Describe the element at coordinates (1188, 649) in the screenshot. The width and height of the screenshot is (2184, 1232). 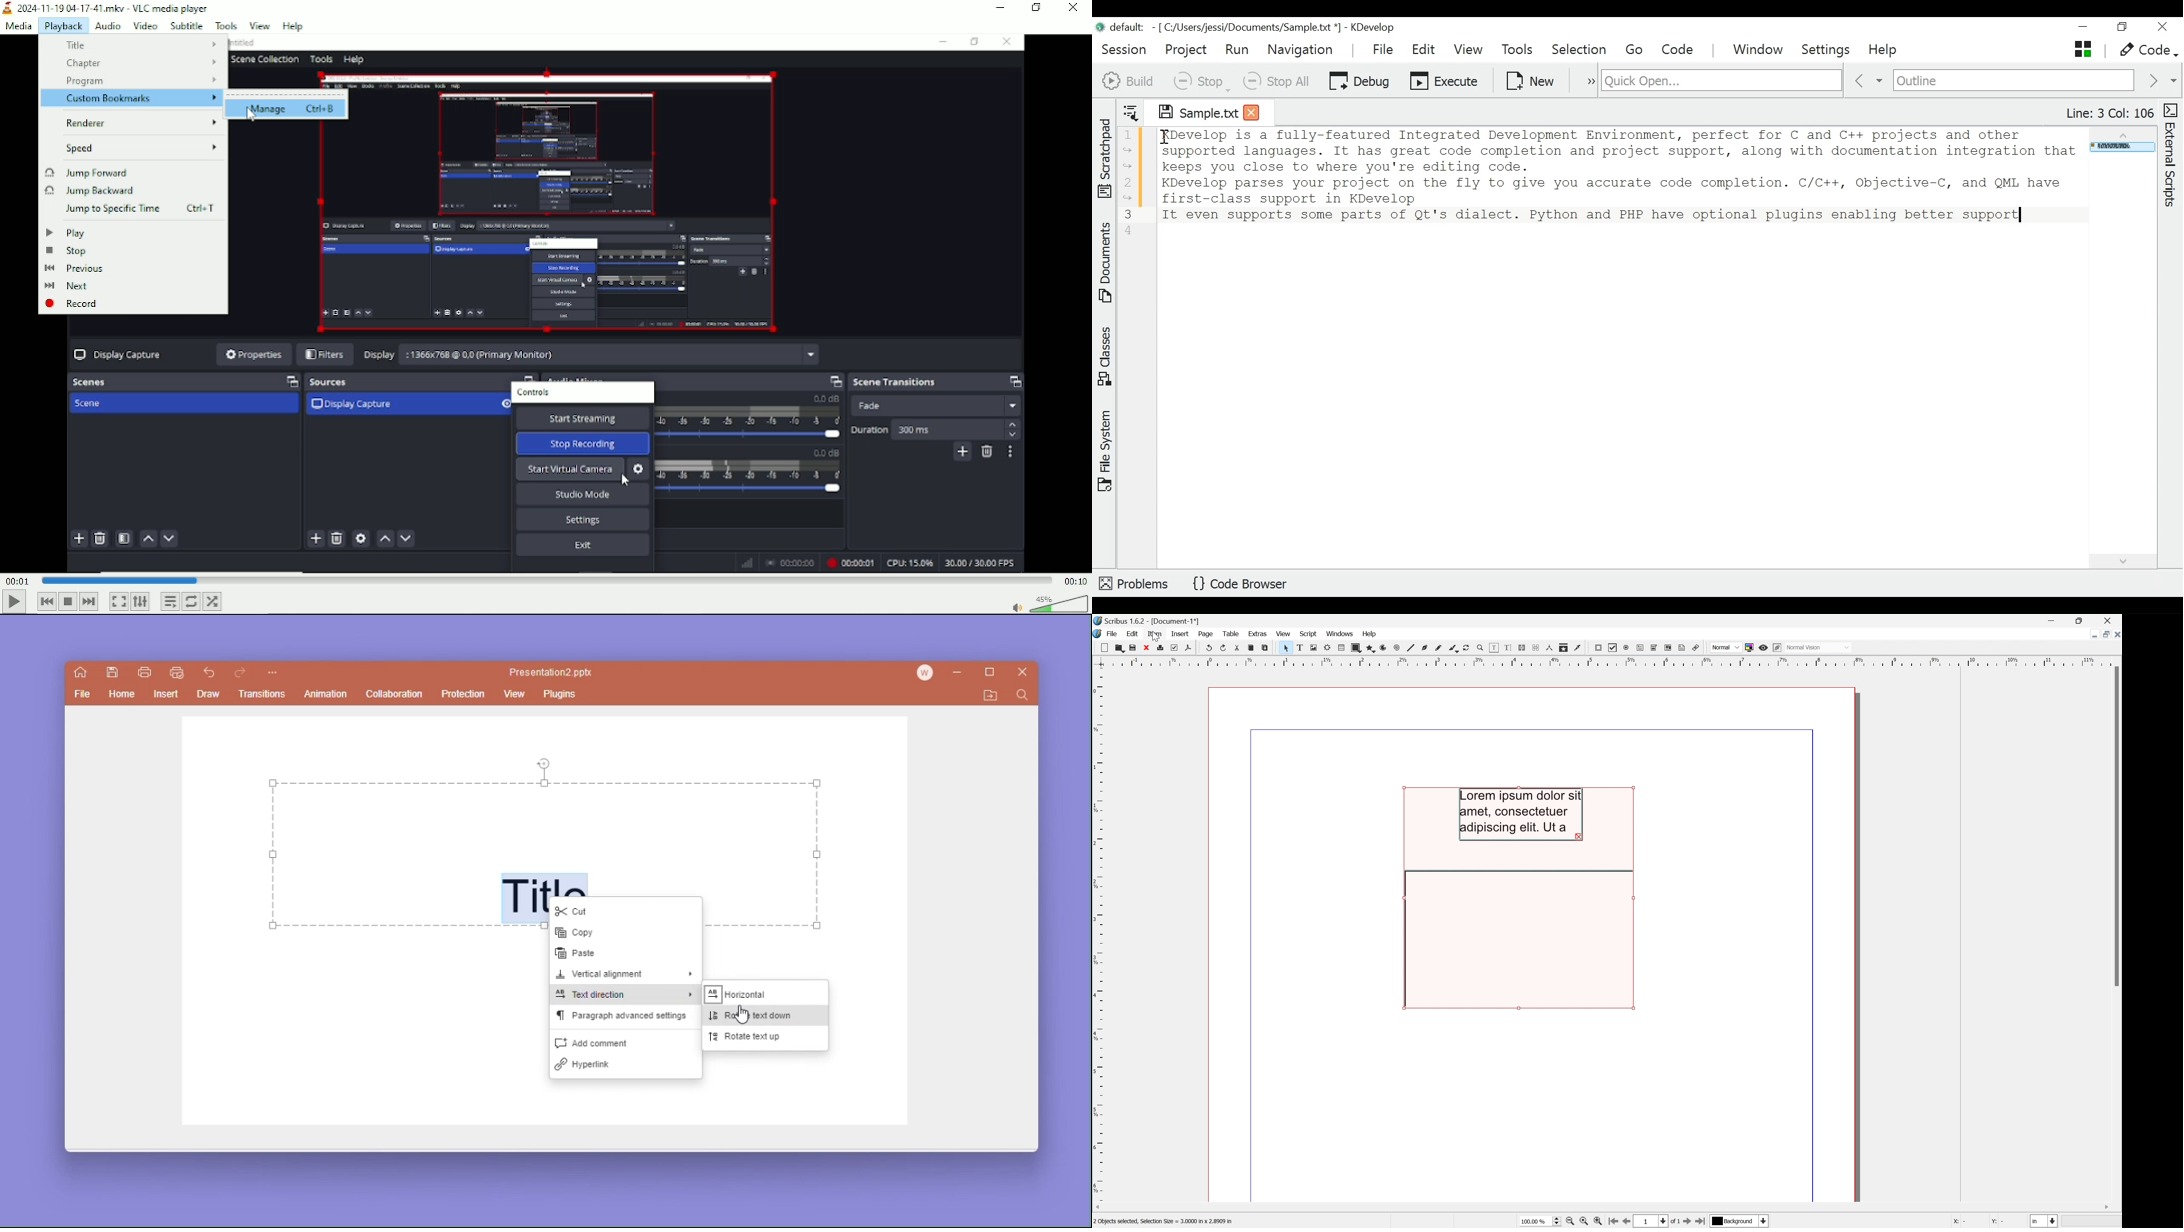
I see `Save as PDF` at that location.